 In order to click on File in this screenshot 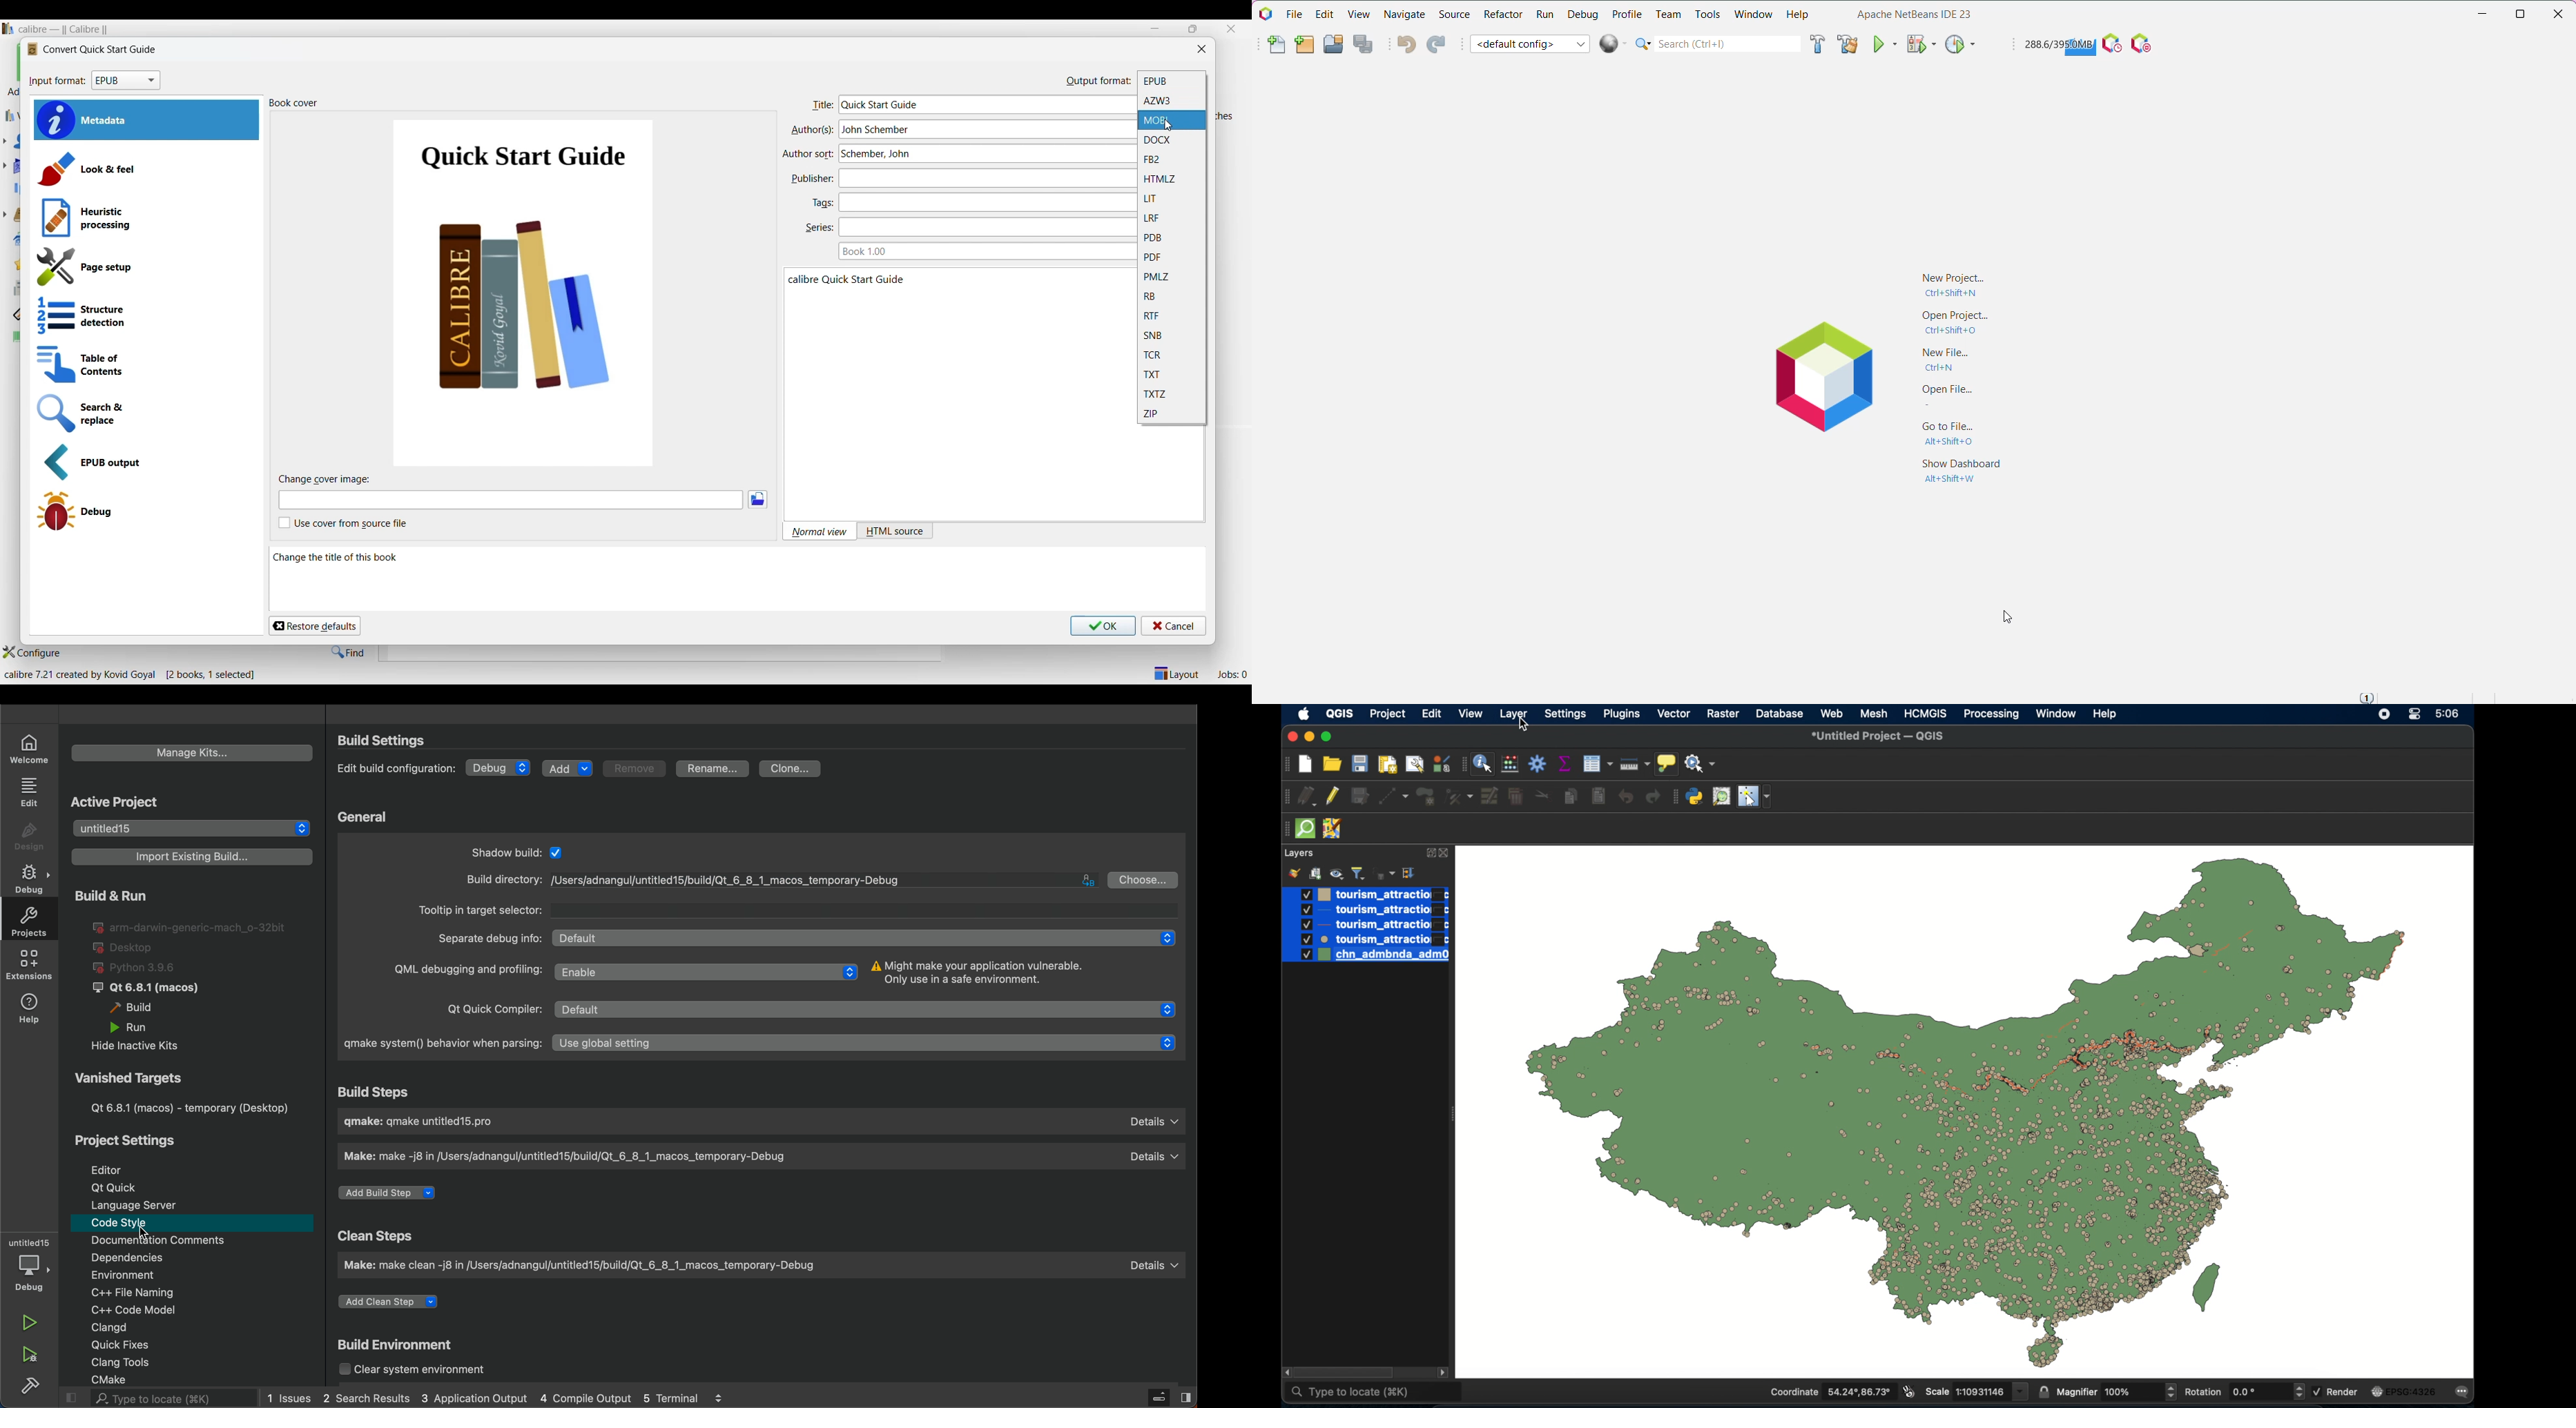, I will do `click(1292, 14)`.